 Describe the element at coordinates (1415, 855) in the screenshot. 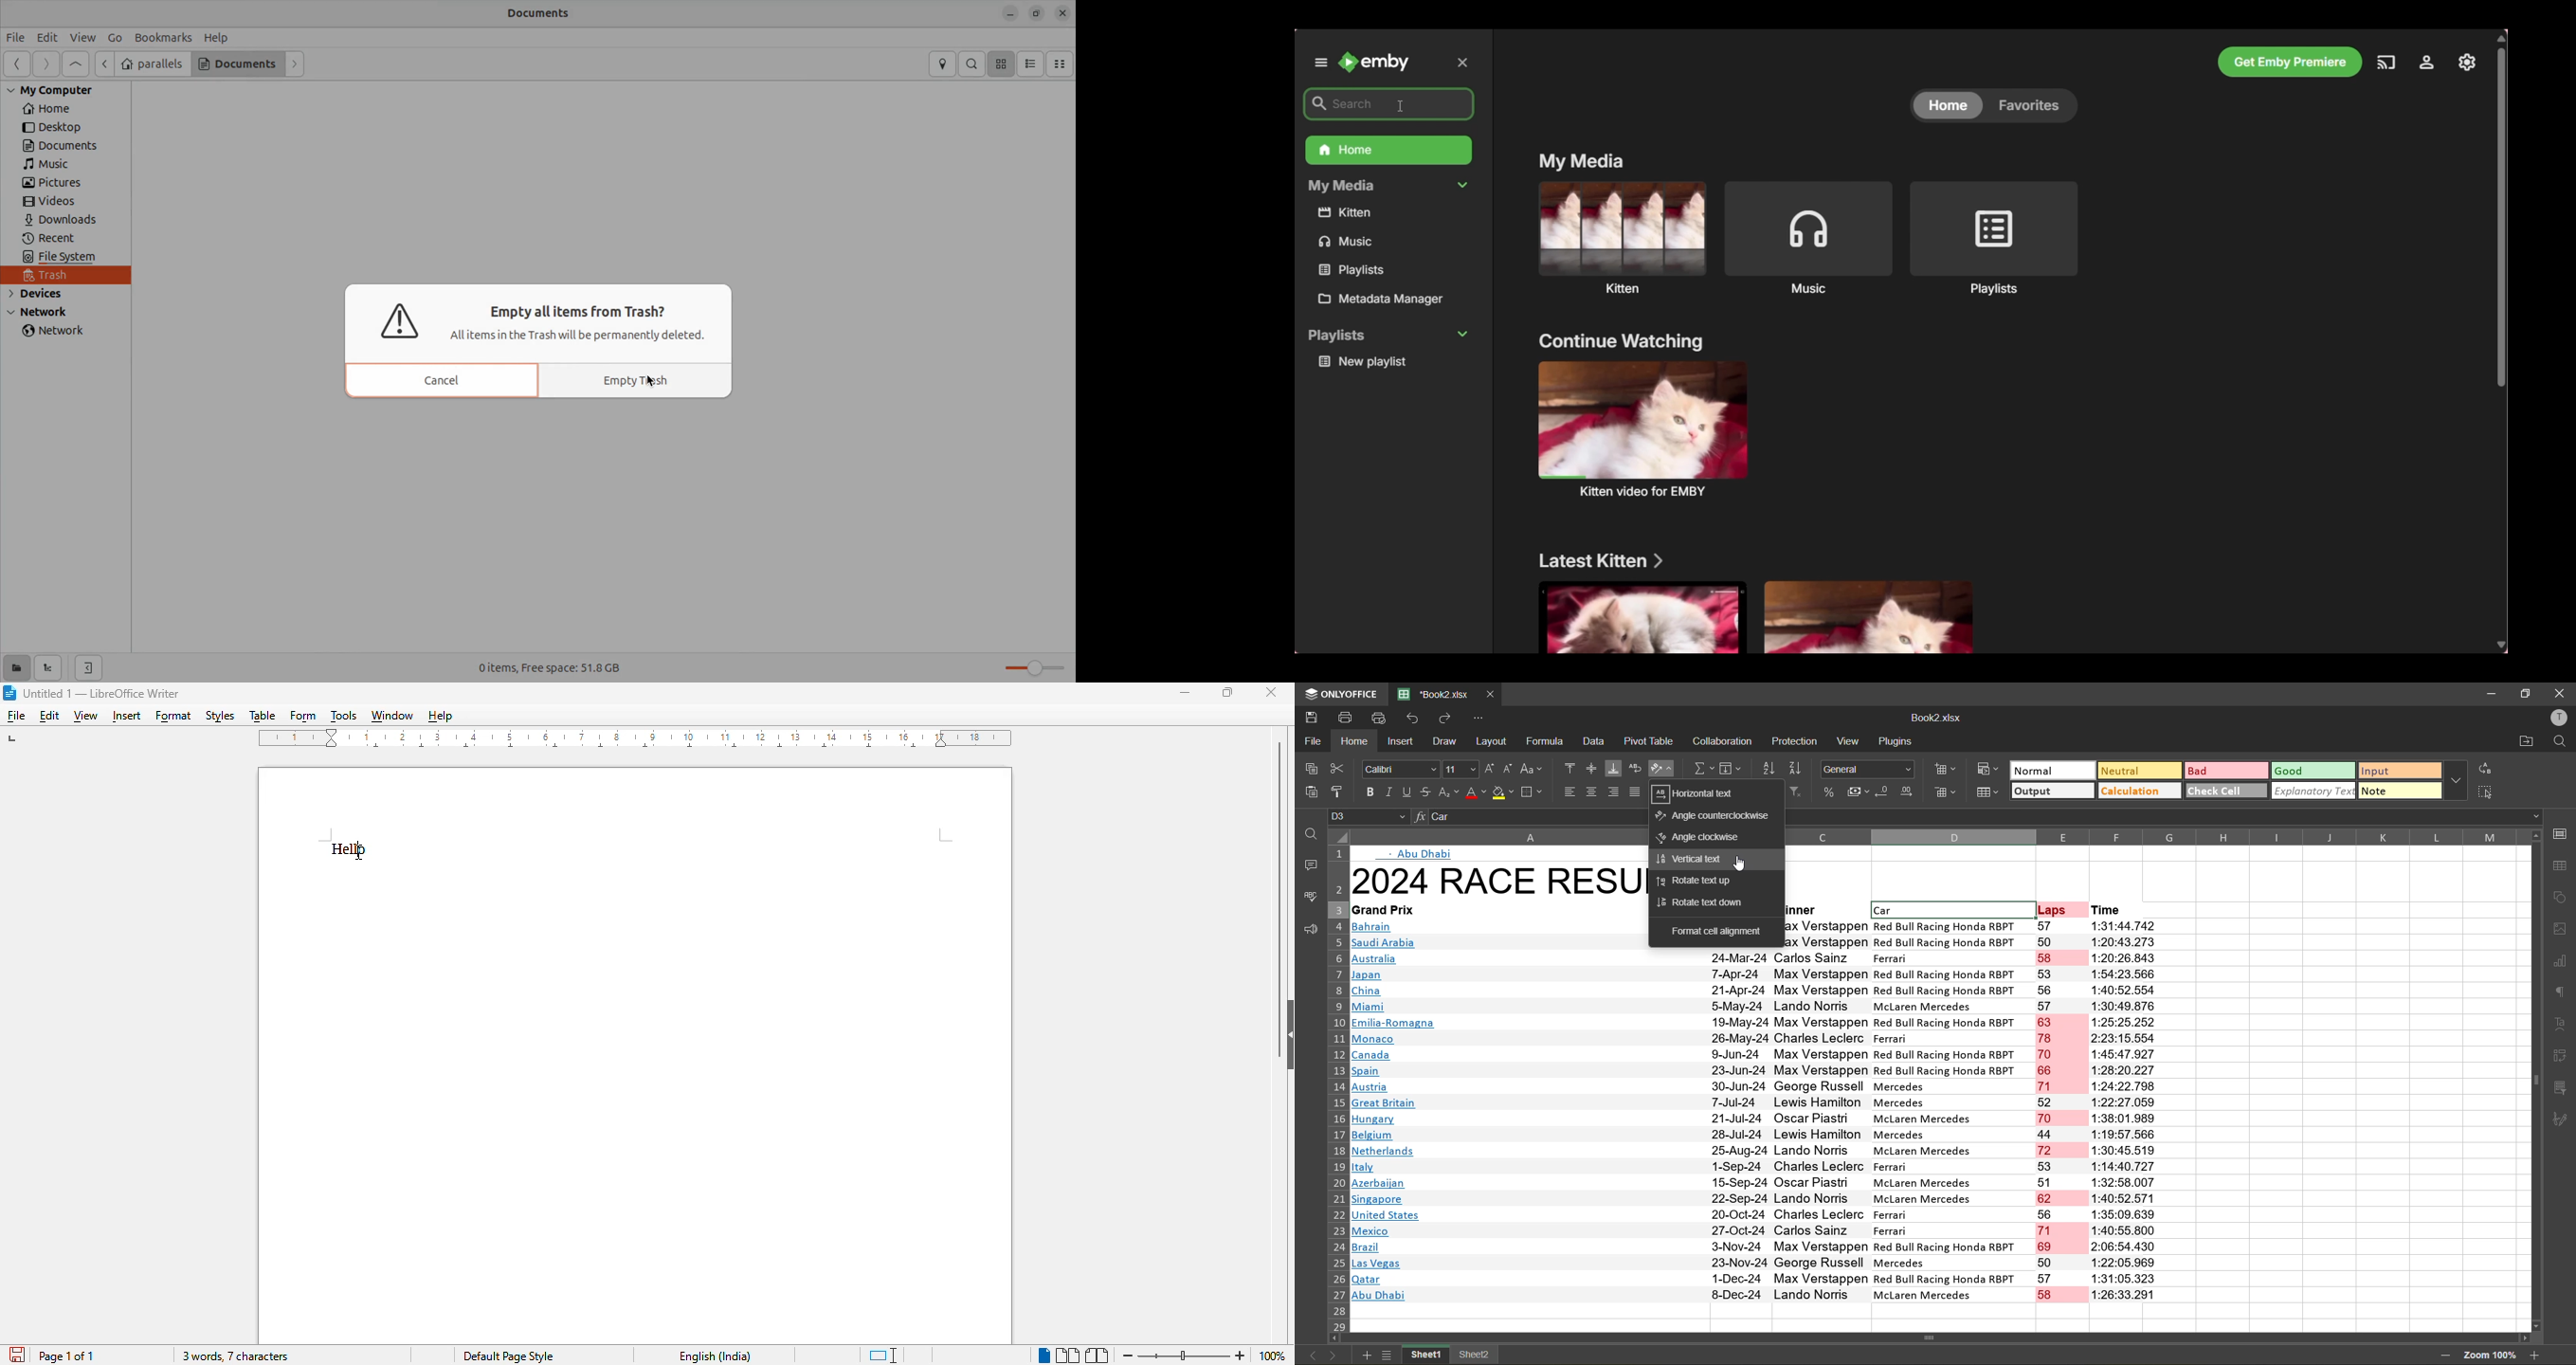

I see `Abu dhabi` at that location.